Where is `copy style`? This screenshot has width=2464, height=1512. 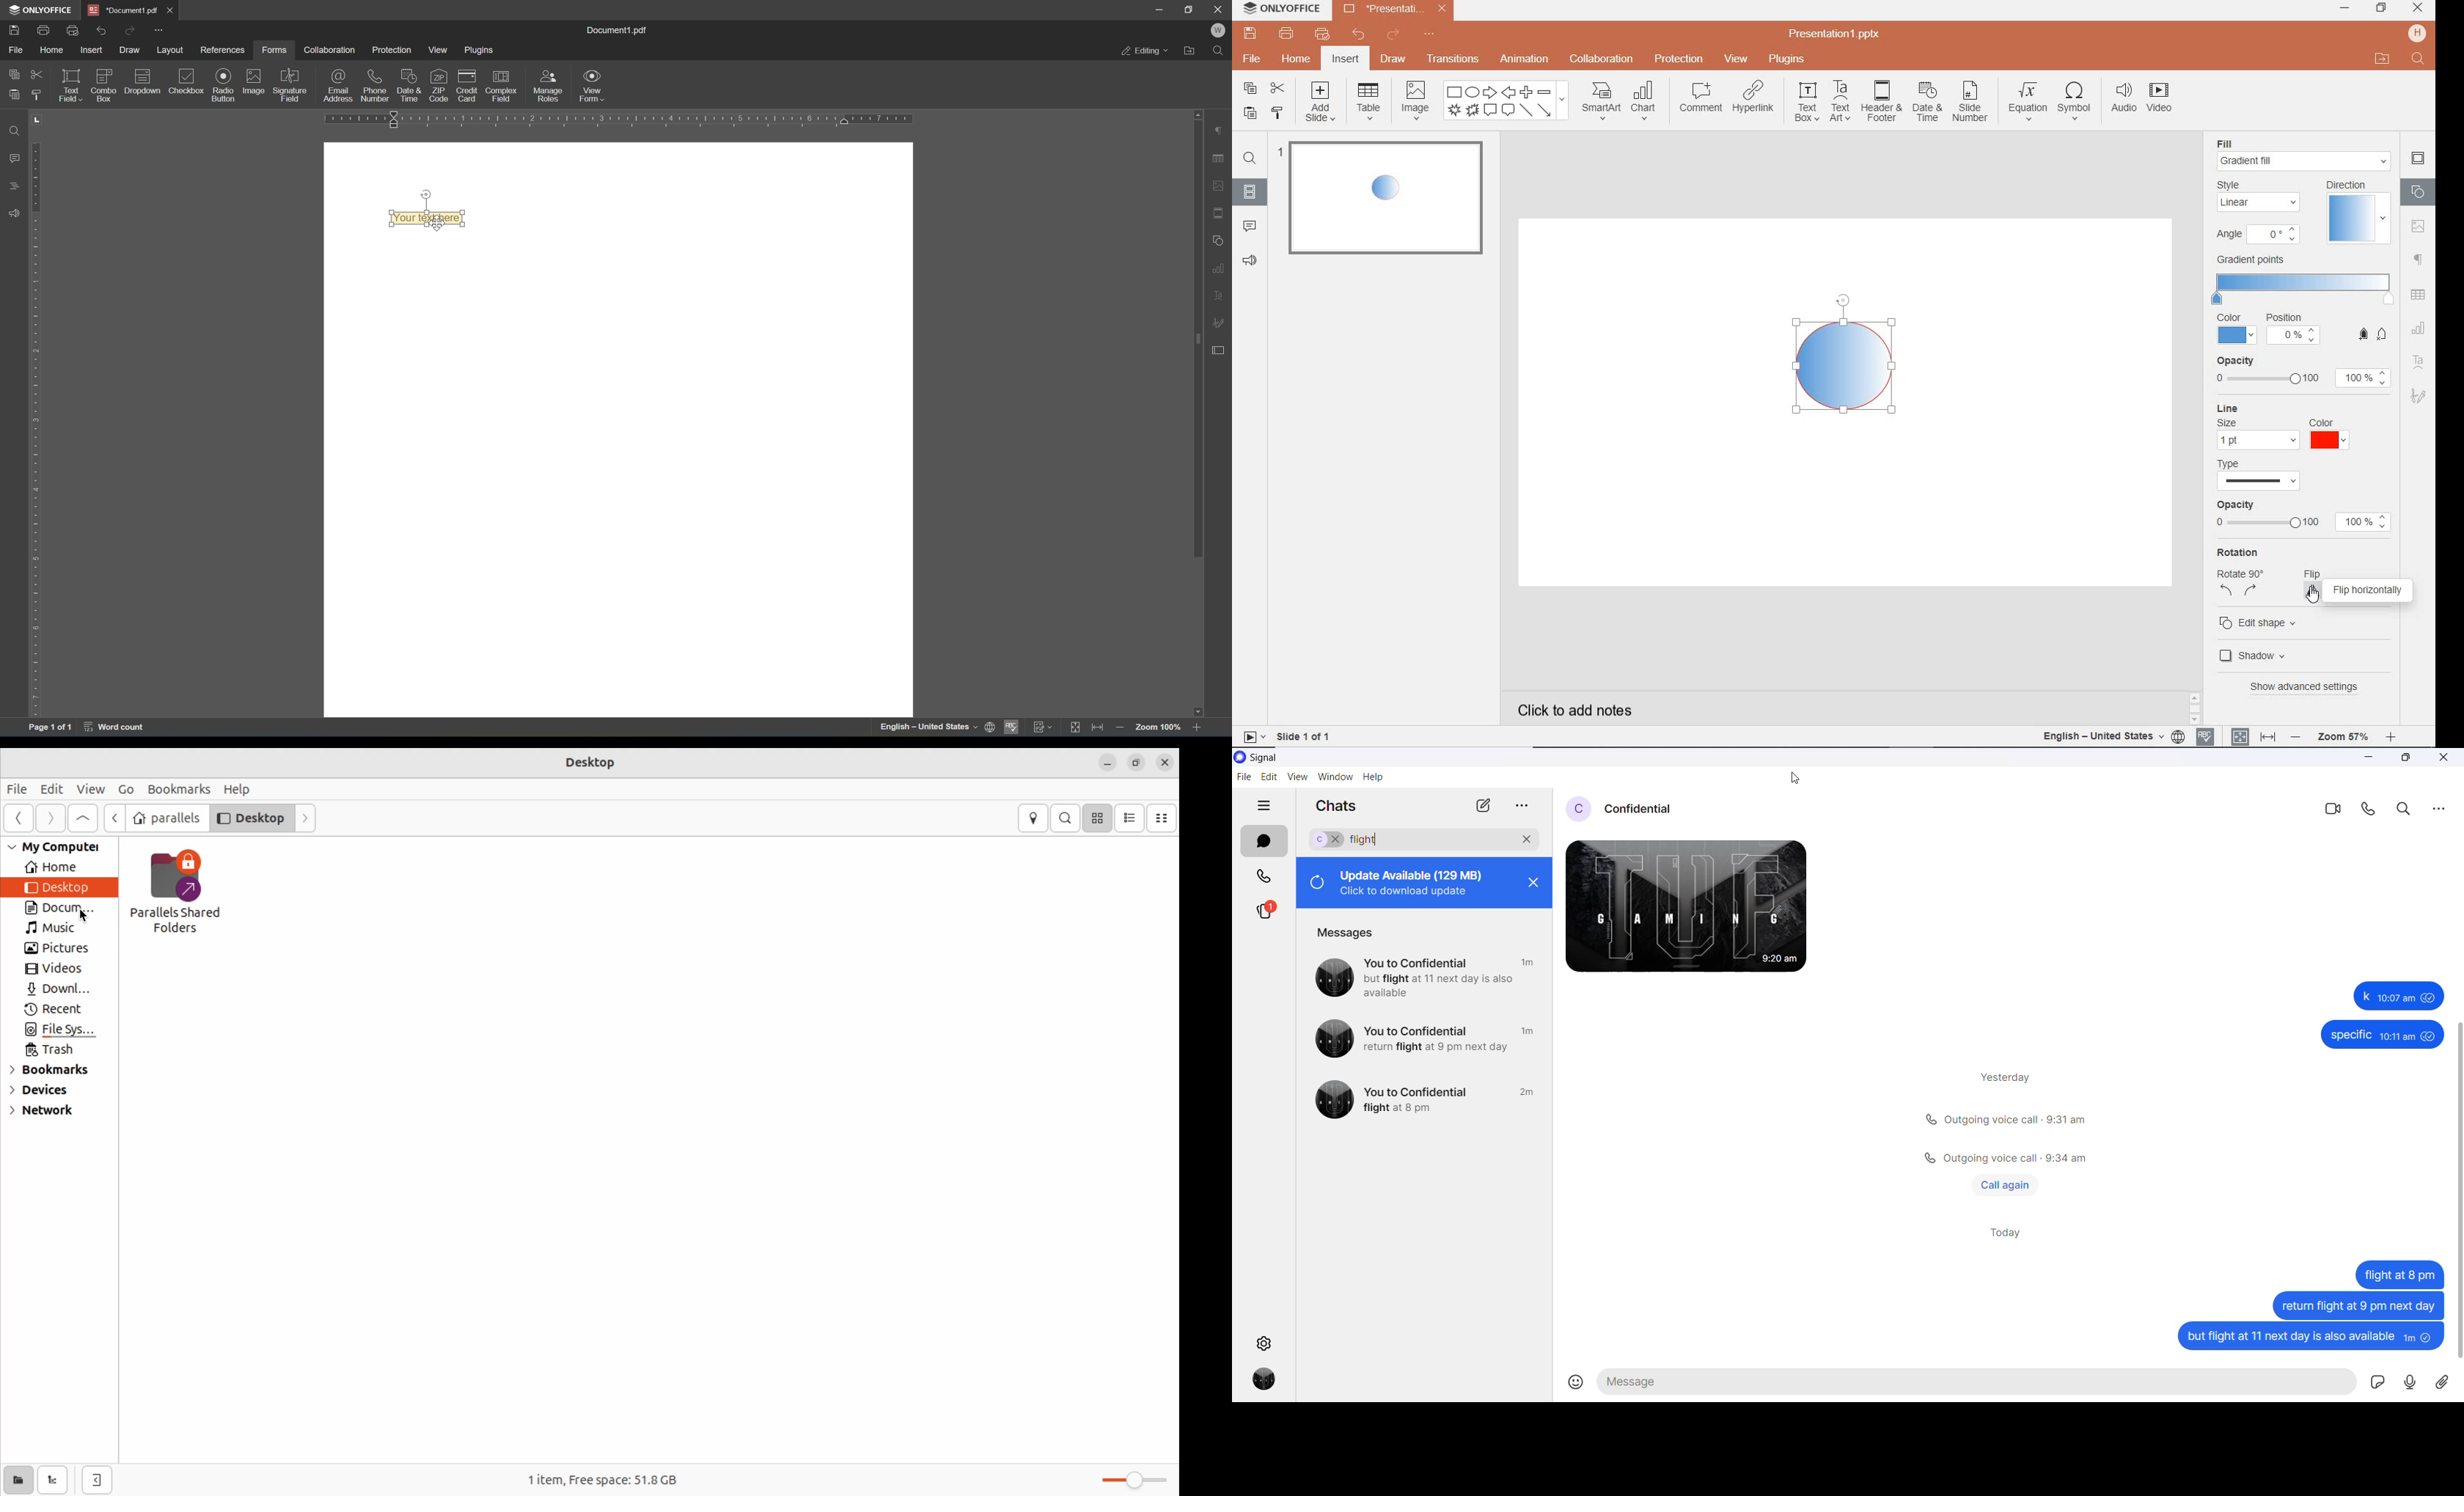 copy style is located at coordinates (36, 97).